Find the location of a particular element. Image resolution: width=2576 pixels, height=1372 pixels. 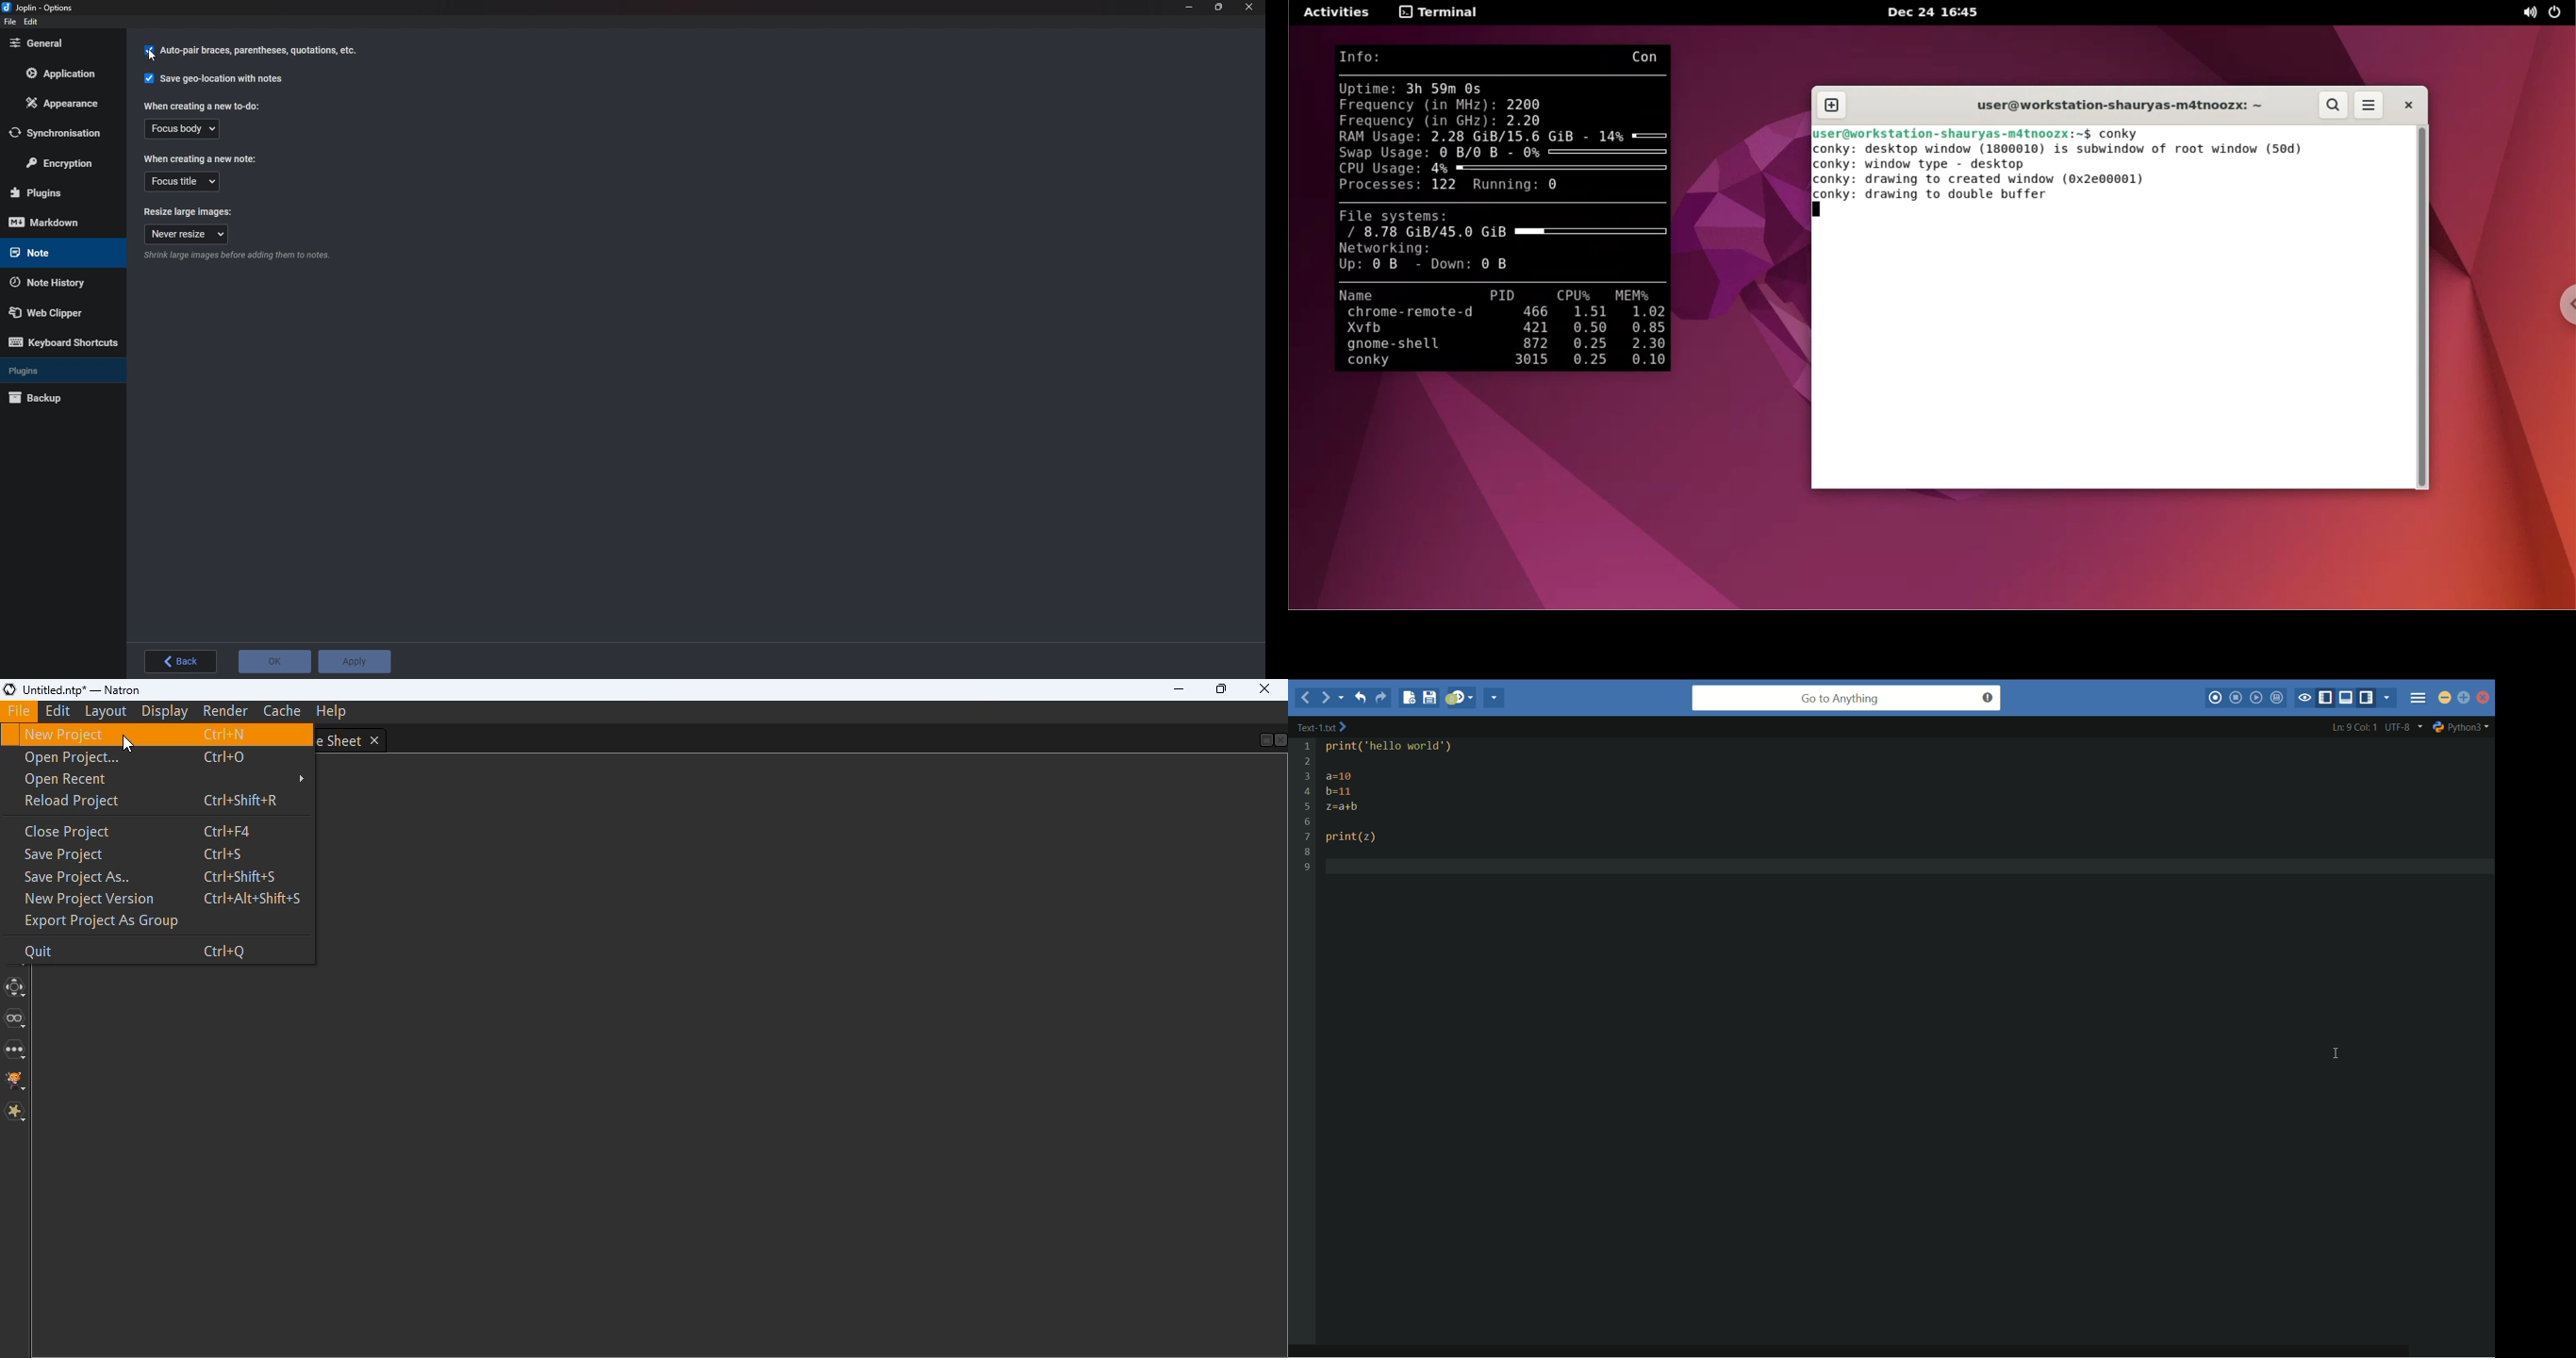

Keyboard shortcuts is located at coordinates (65, 341).